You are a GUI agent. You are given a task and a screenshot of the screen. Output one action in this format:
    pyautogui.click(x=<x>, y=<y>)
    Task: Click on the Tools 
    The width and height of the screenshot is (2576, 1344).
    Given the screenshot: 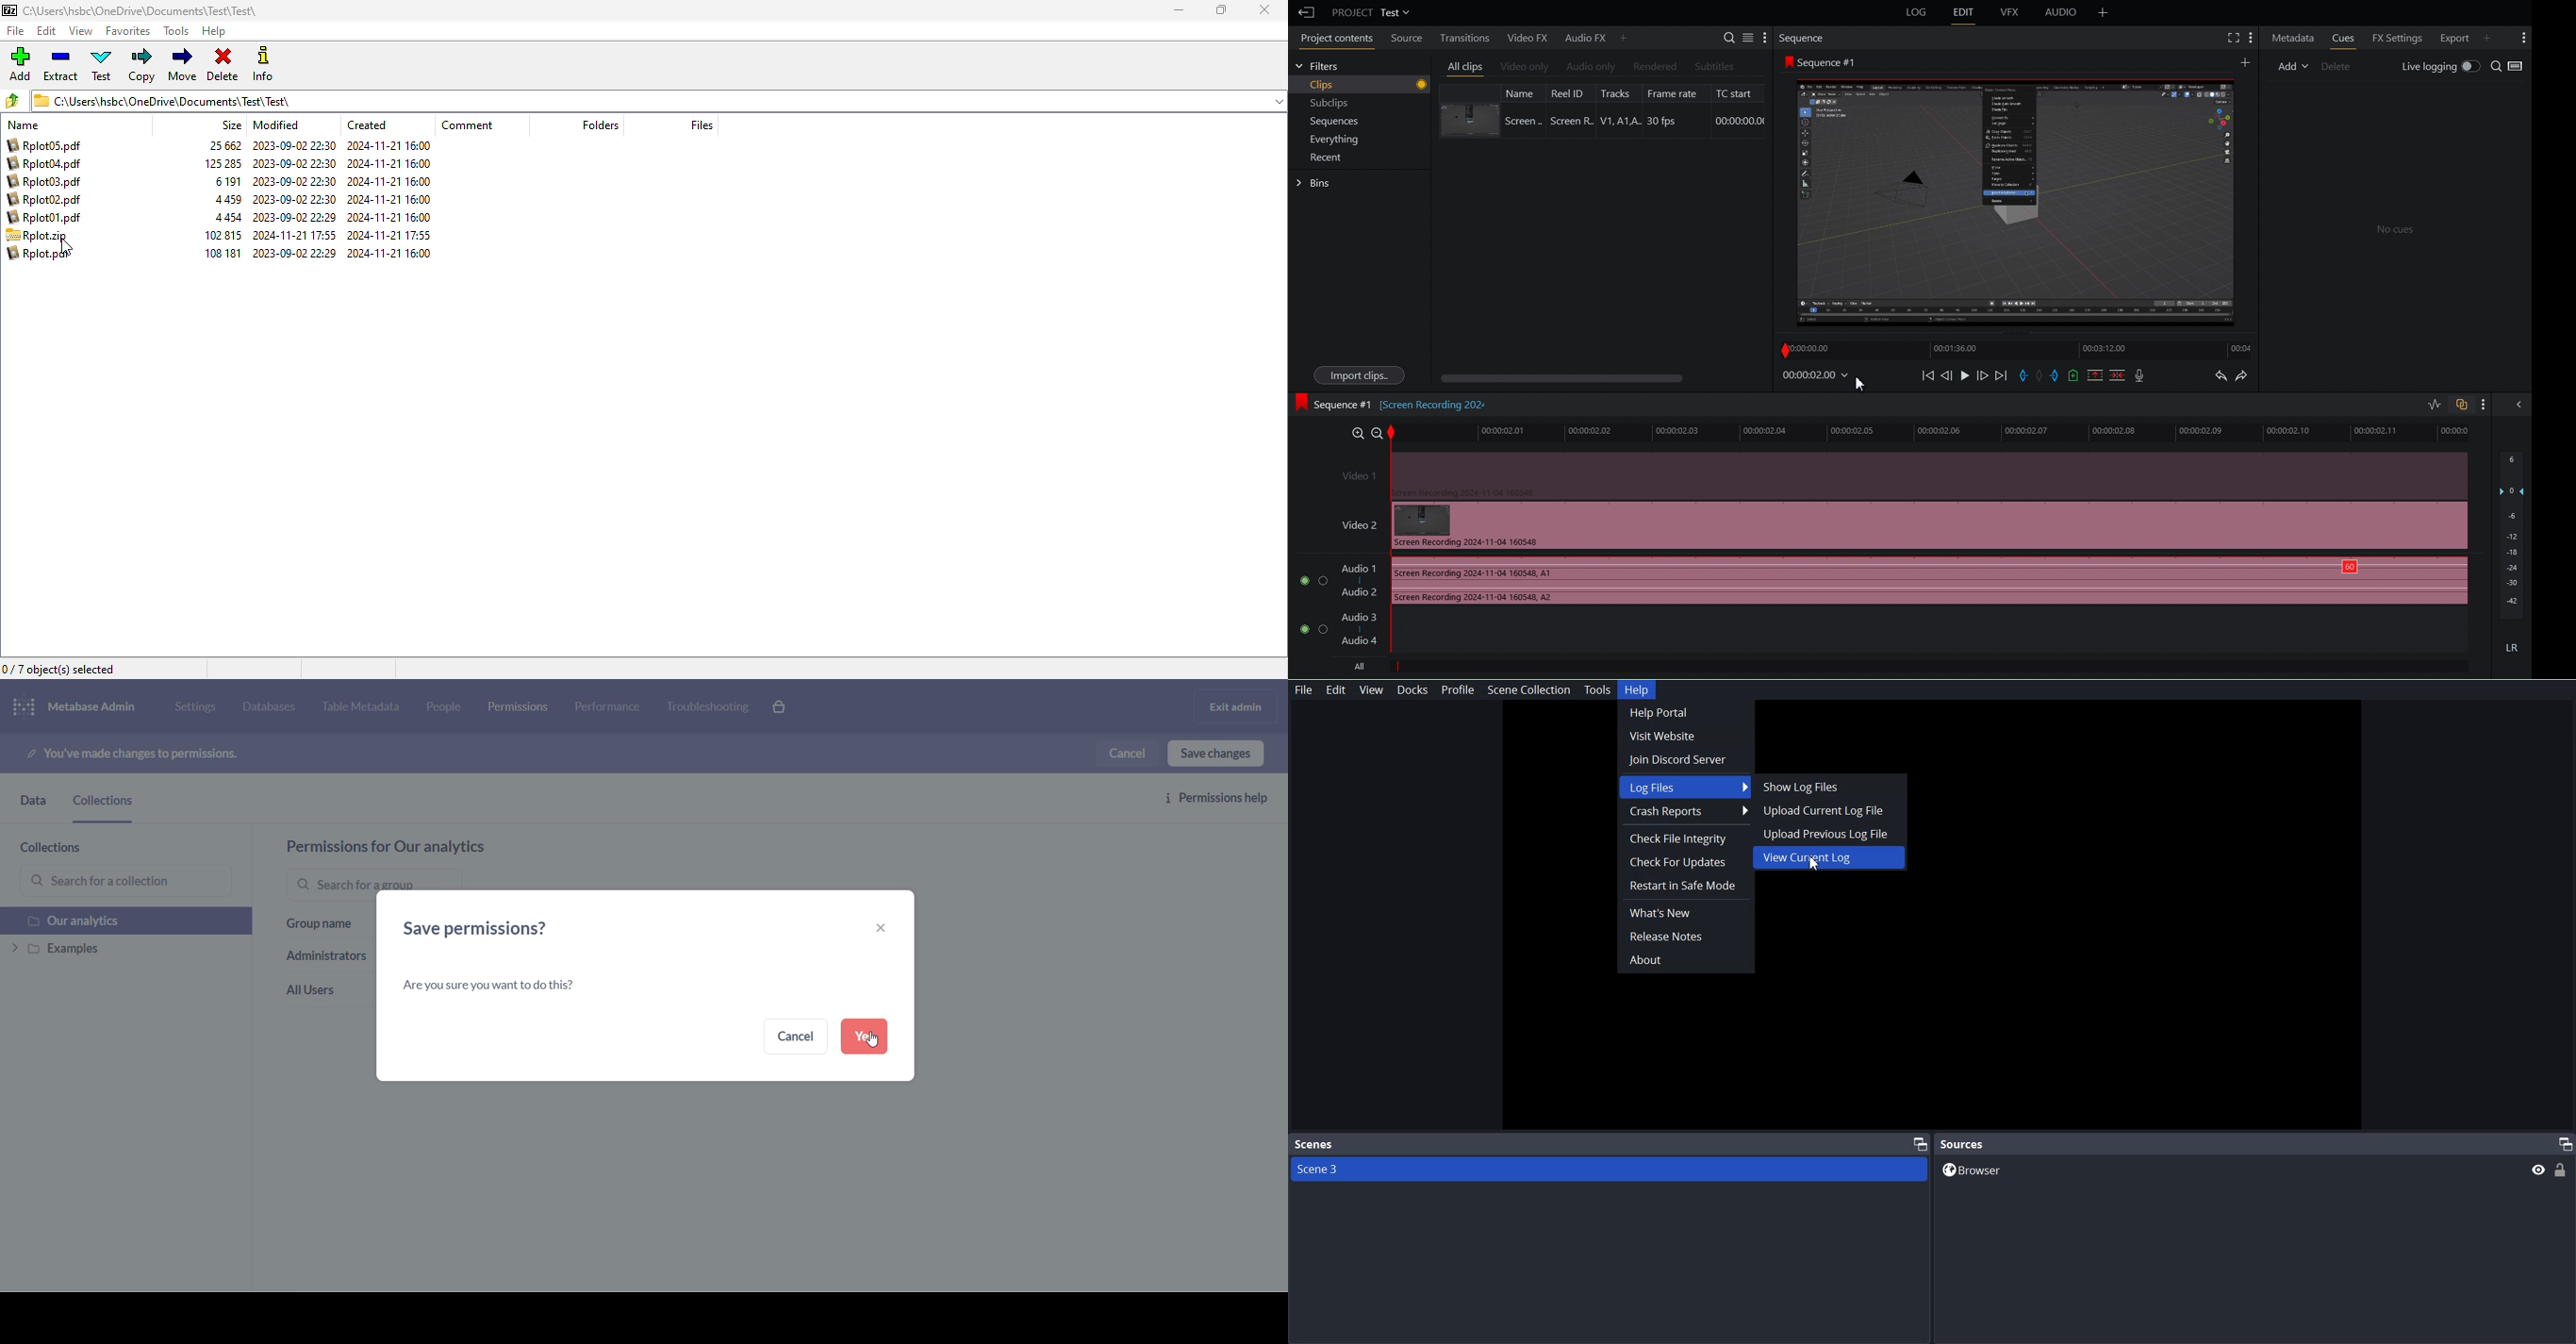 What is the action you would take?
    pyautogui.click(x=1596, y=690)
    